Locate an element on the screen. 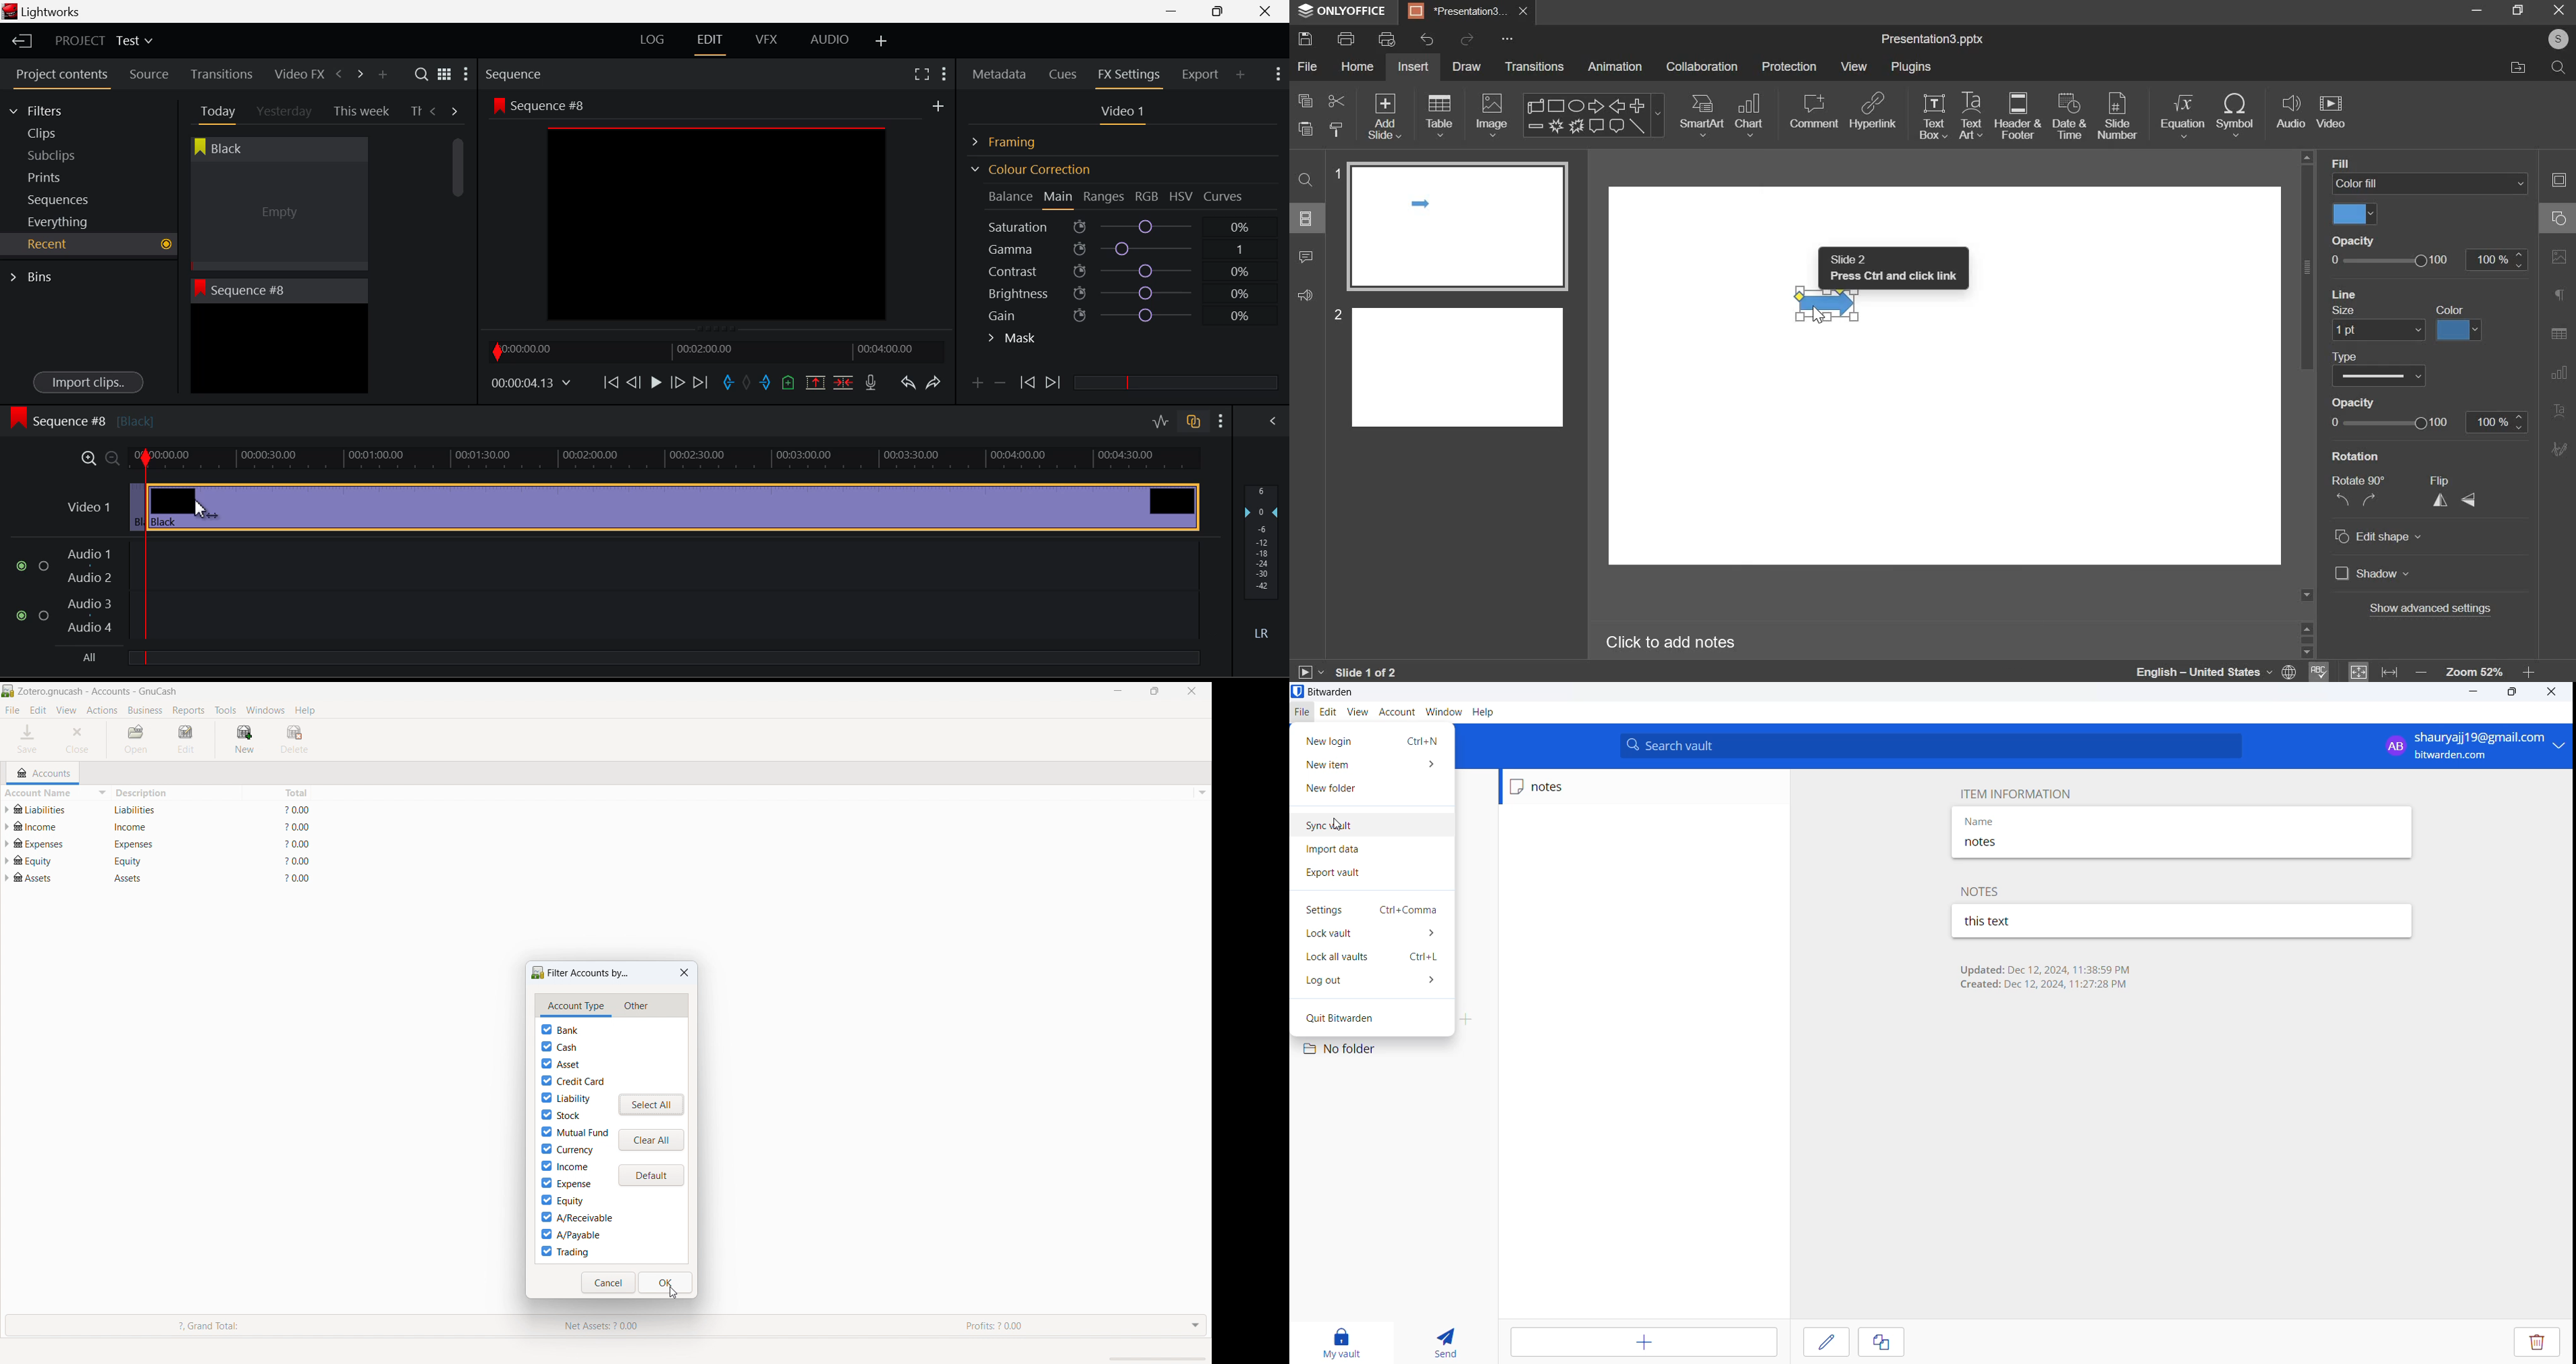 The height and width of the screenshot is (1372, 2576). total is located at coordinates (297, 794).